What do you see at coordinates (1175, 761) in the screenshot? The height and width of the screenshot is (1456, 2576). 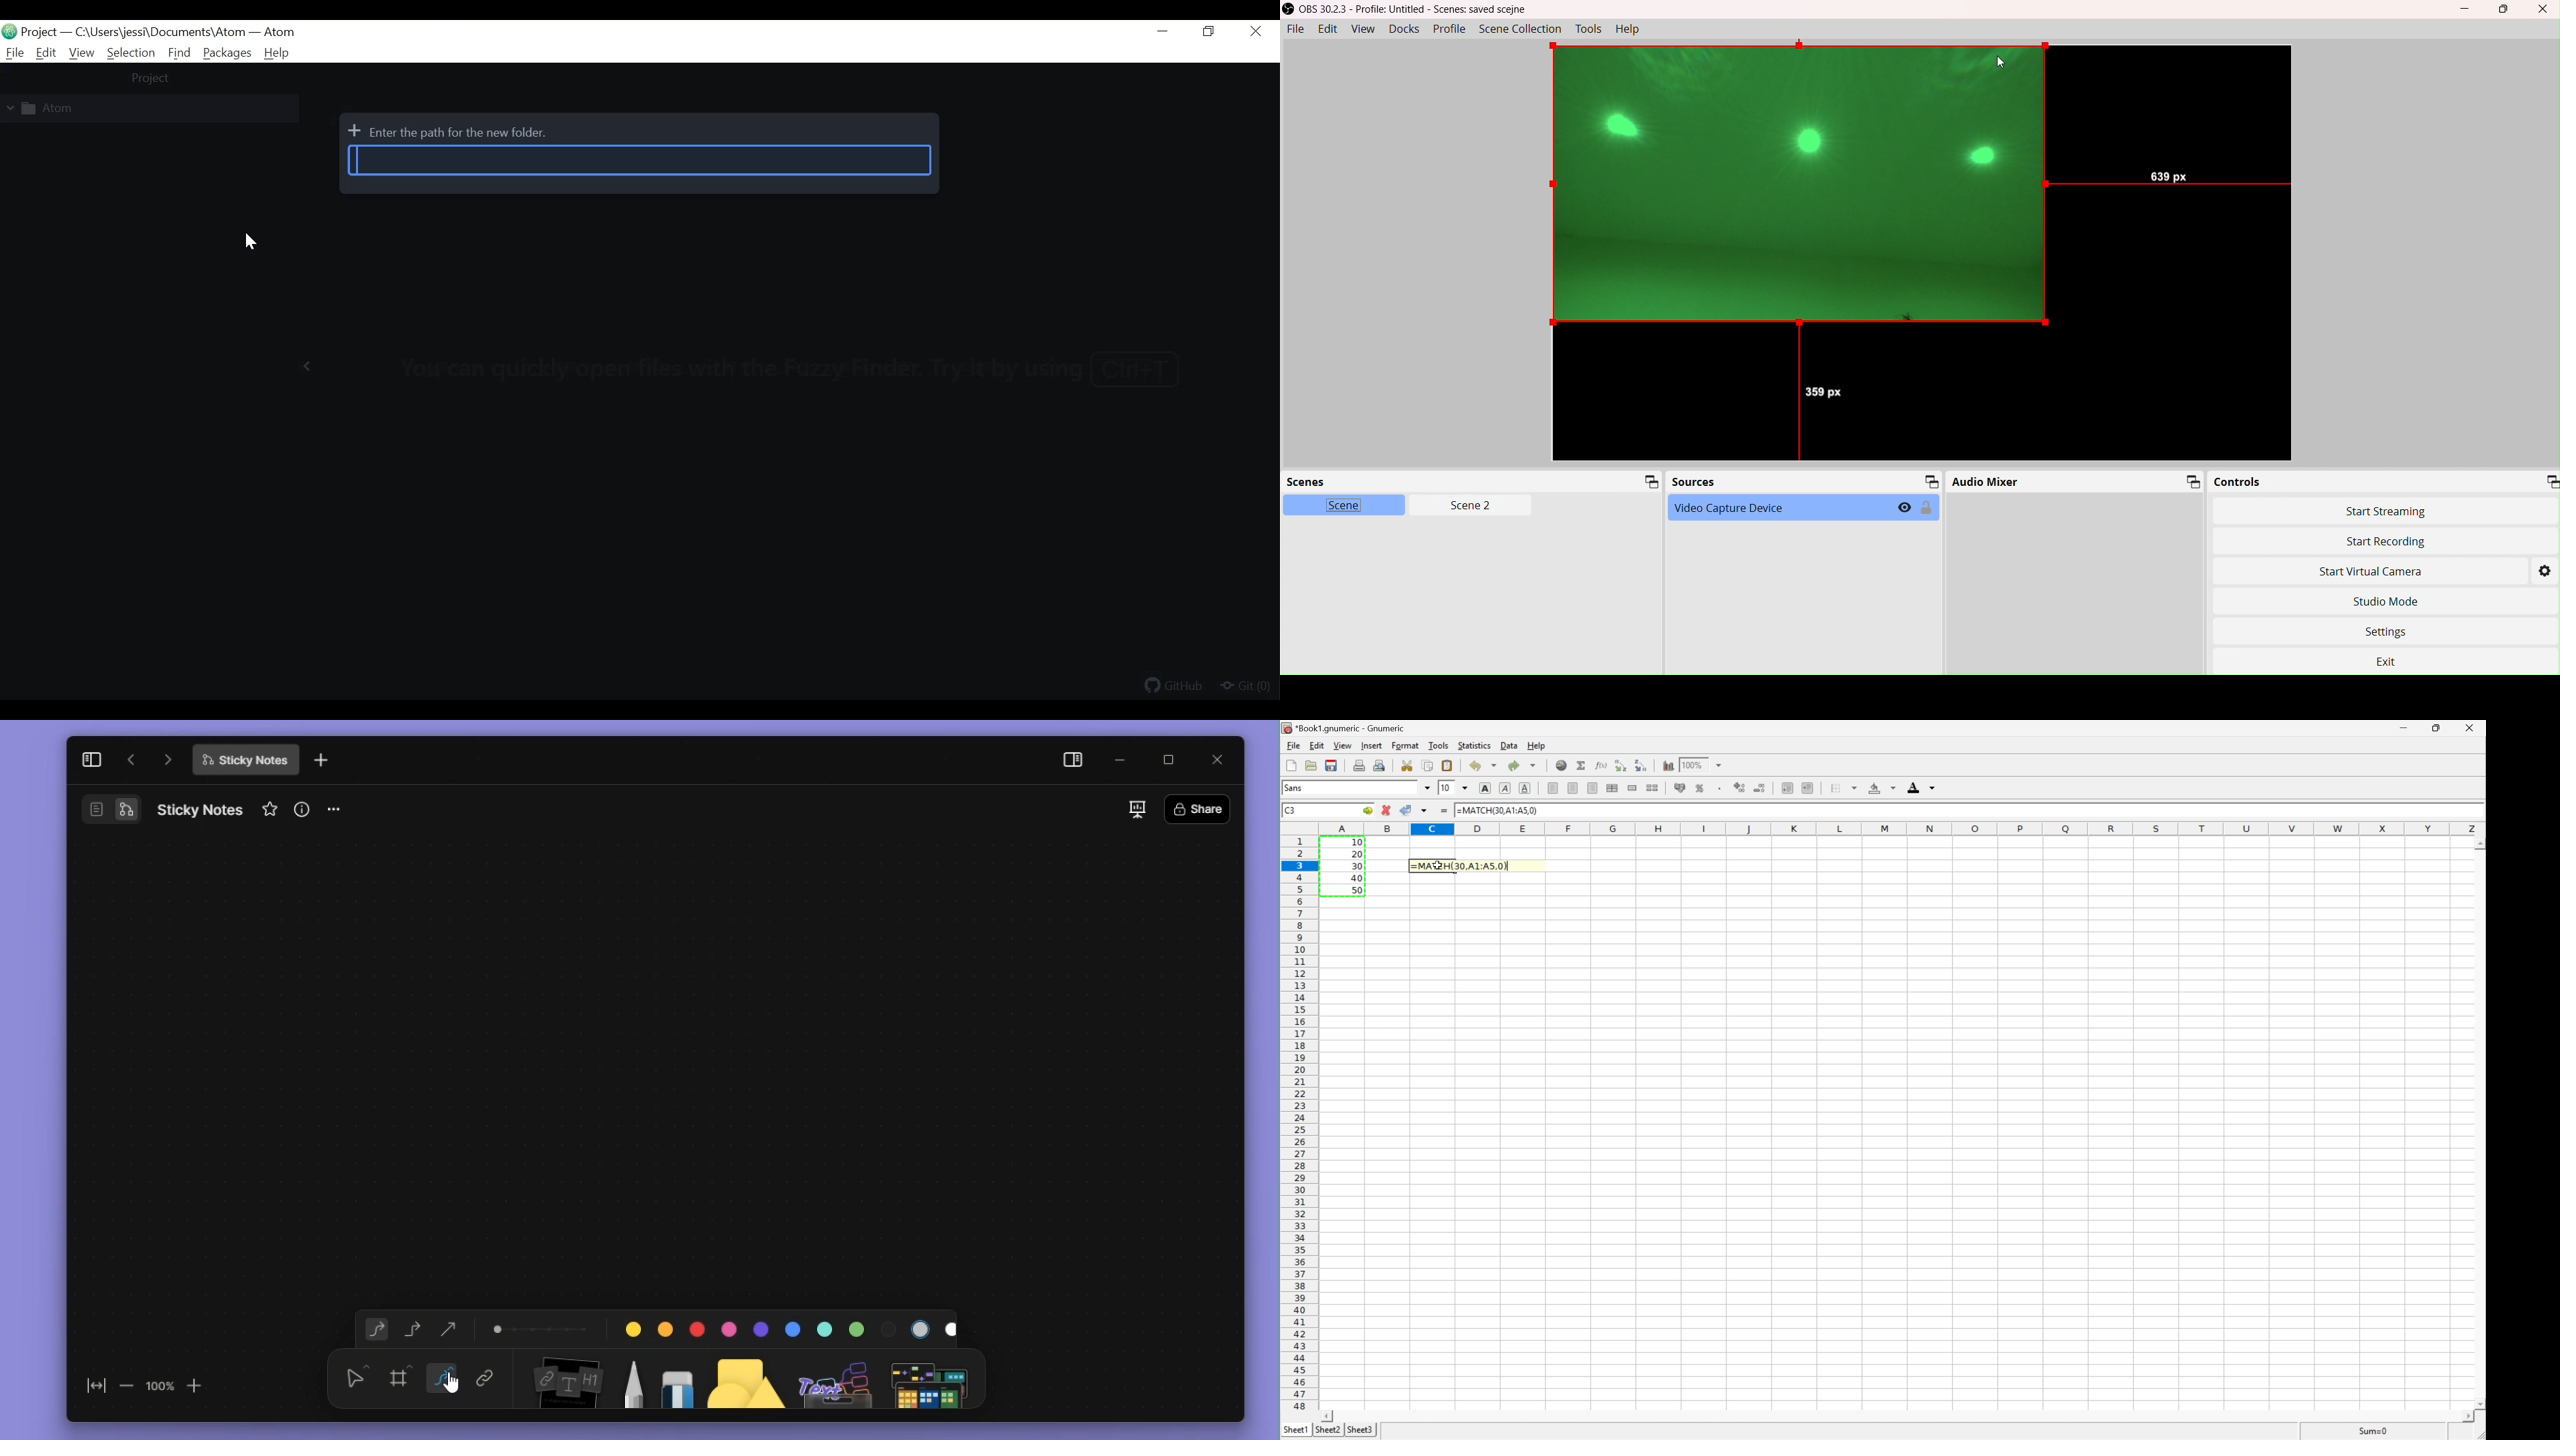 I see `maximize` at bounding box center [1175, 761].